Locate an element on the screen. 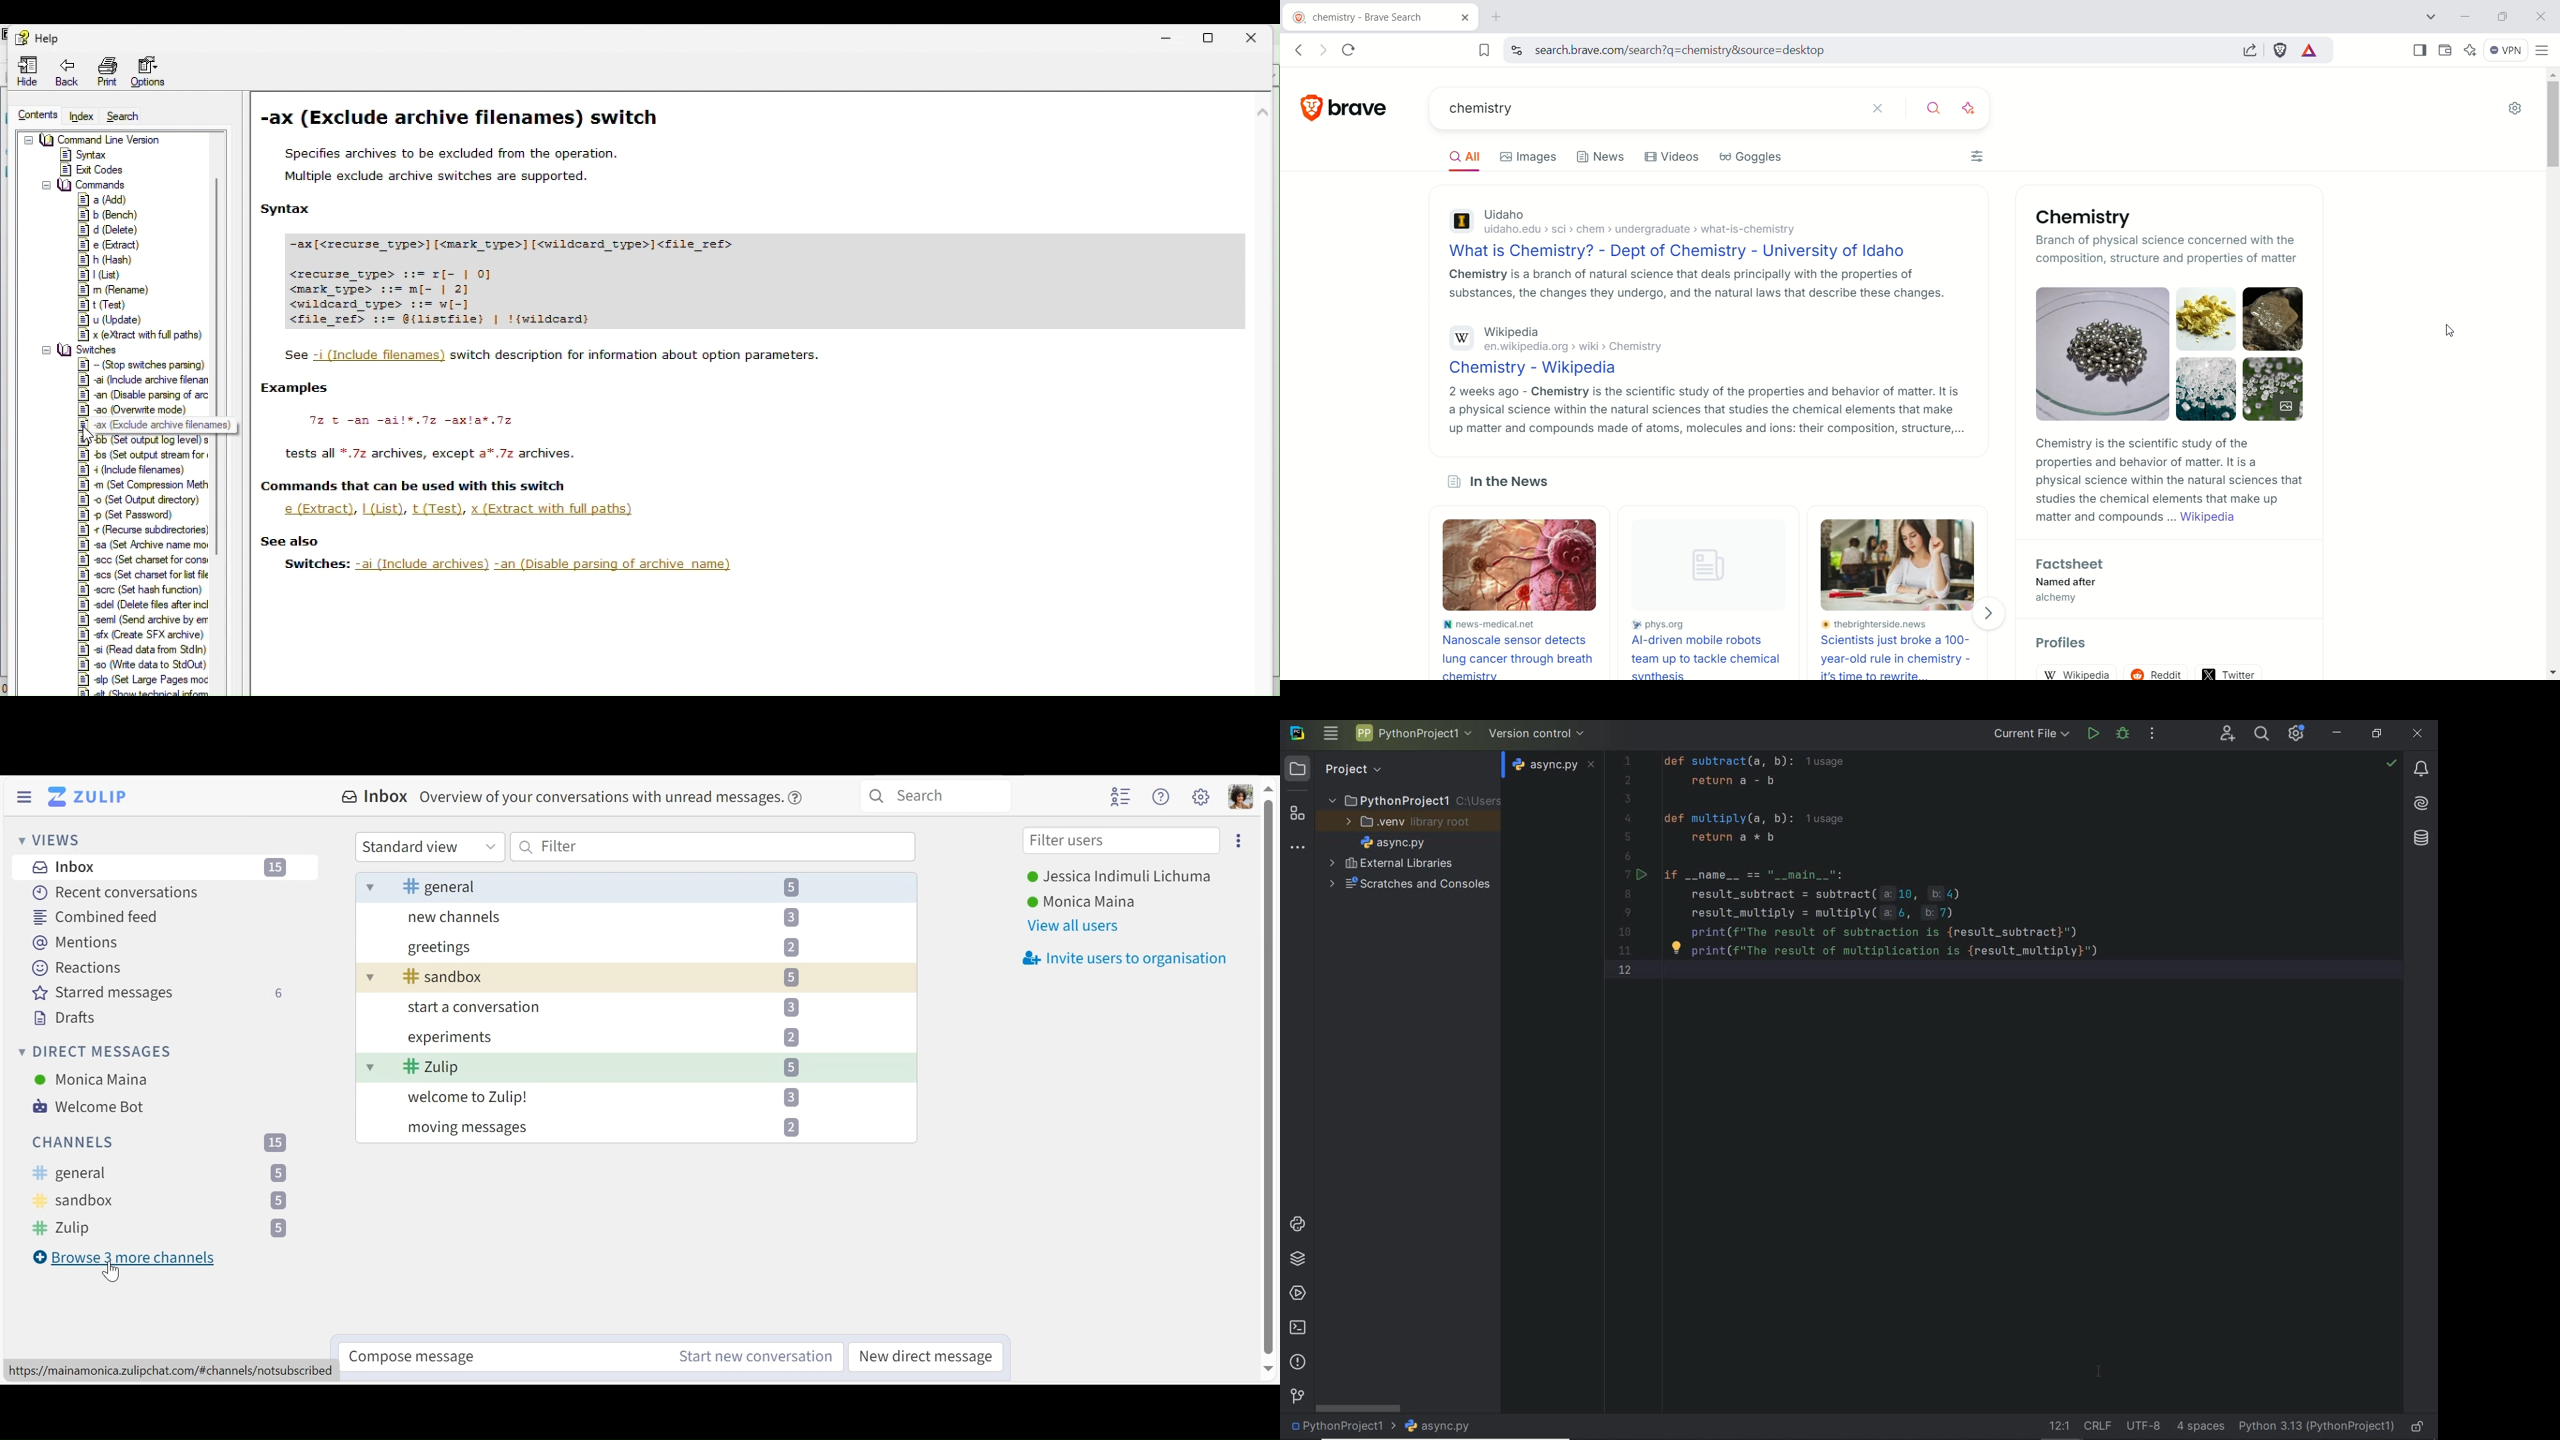 This screenshot has height=1456, width=2576. Inbox is located at coordinates (165, 867).